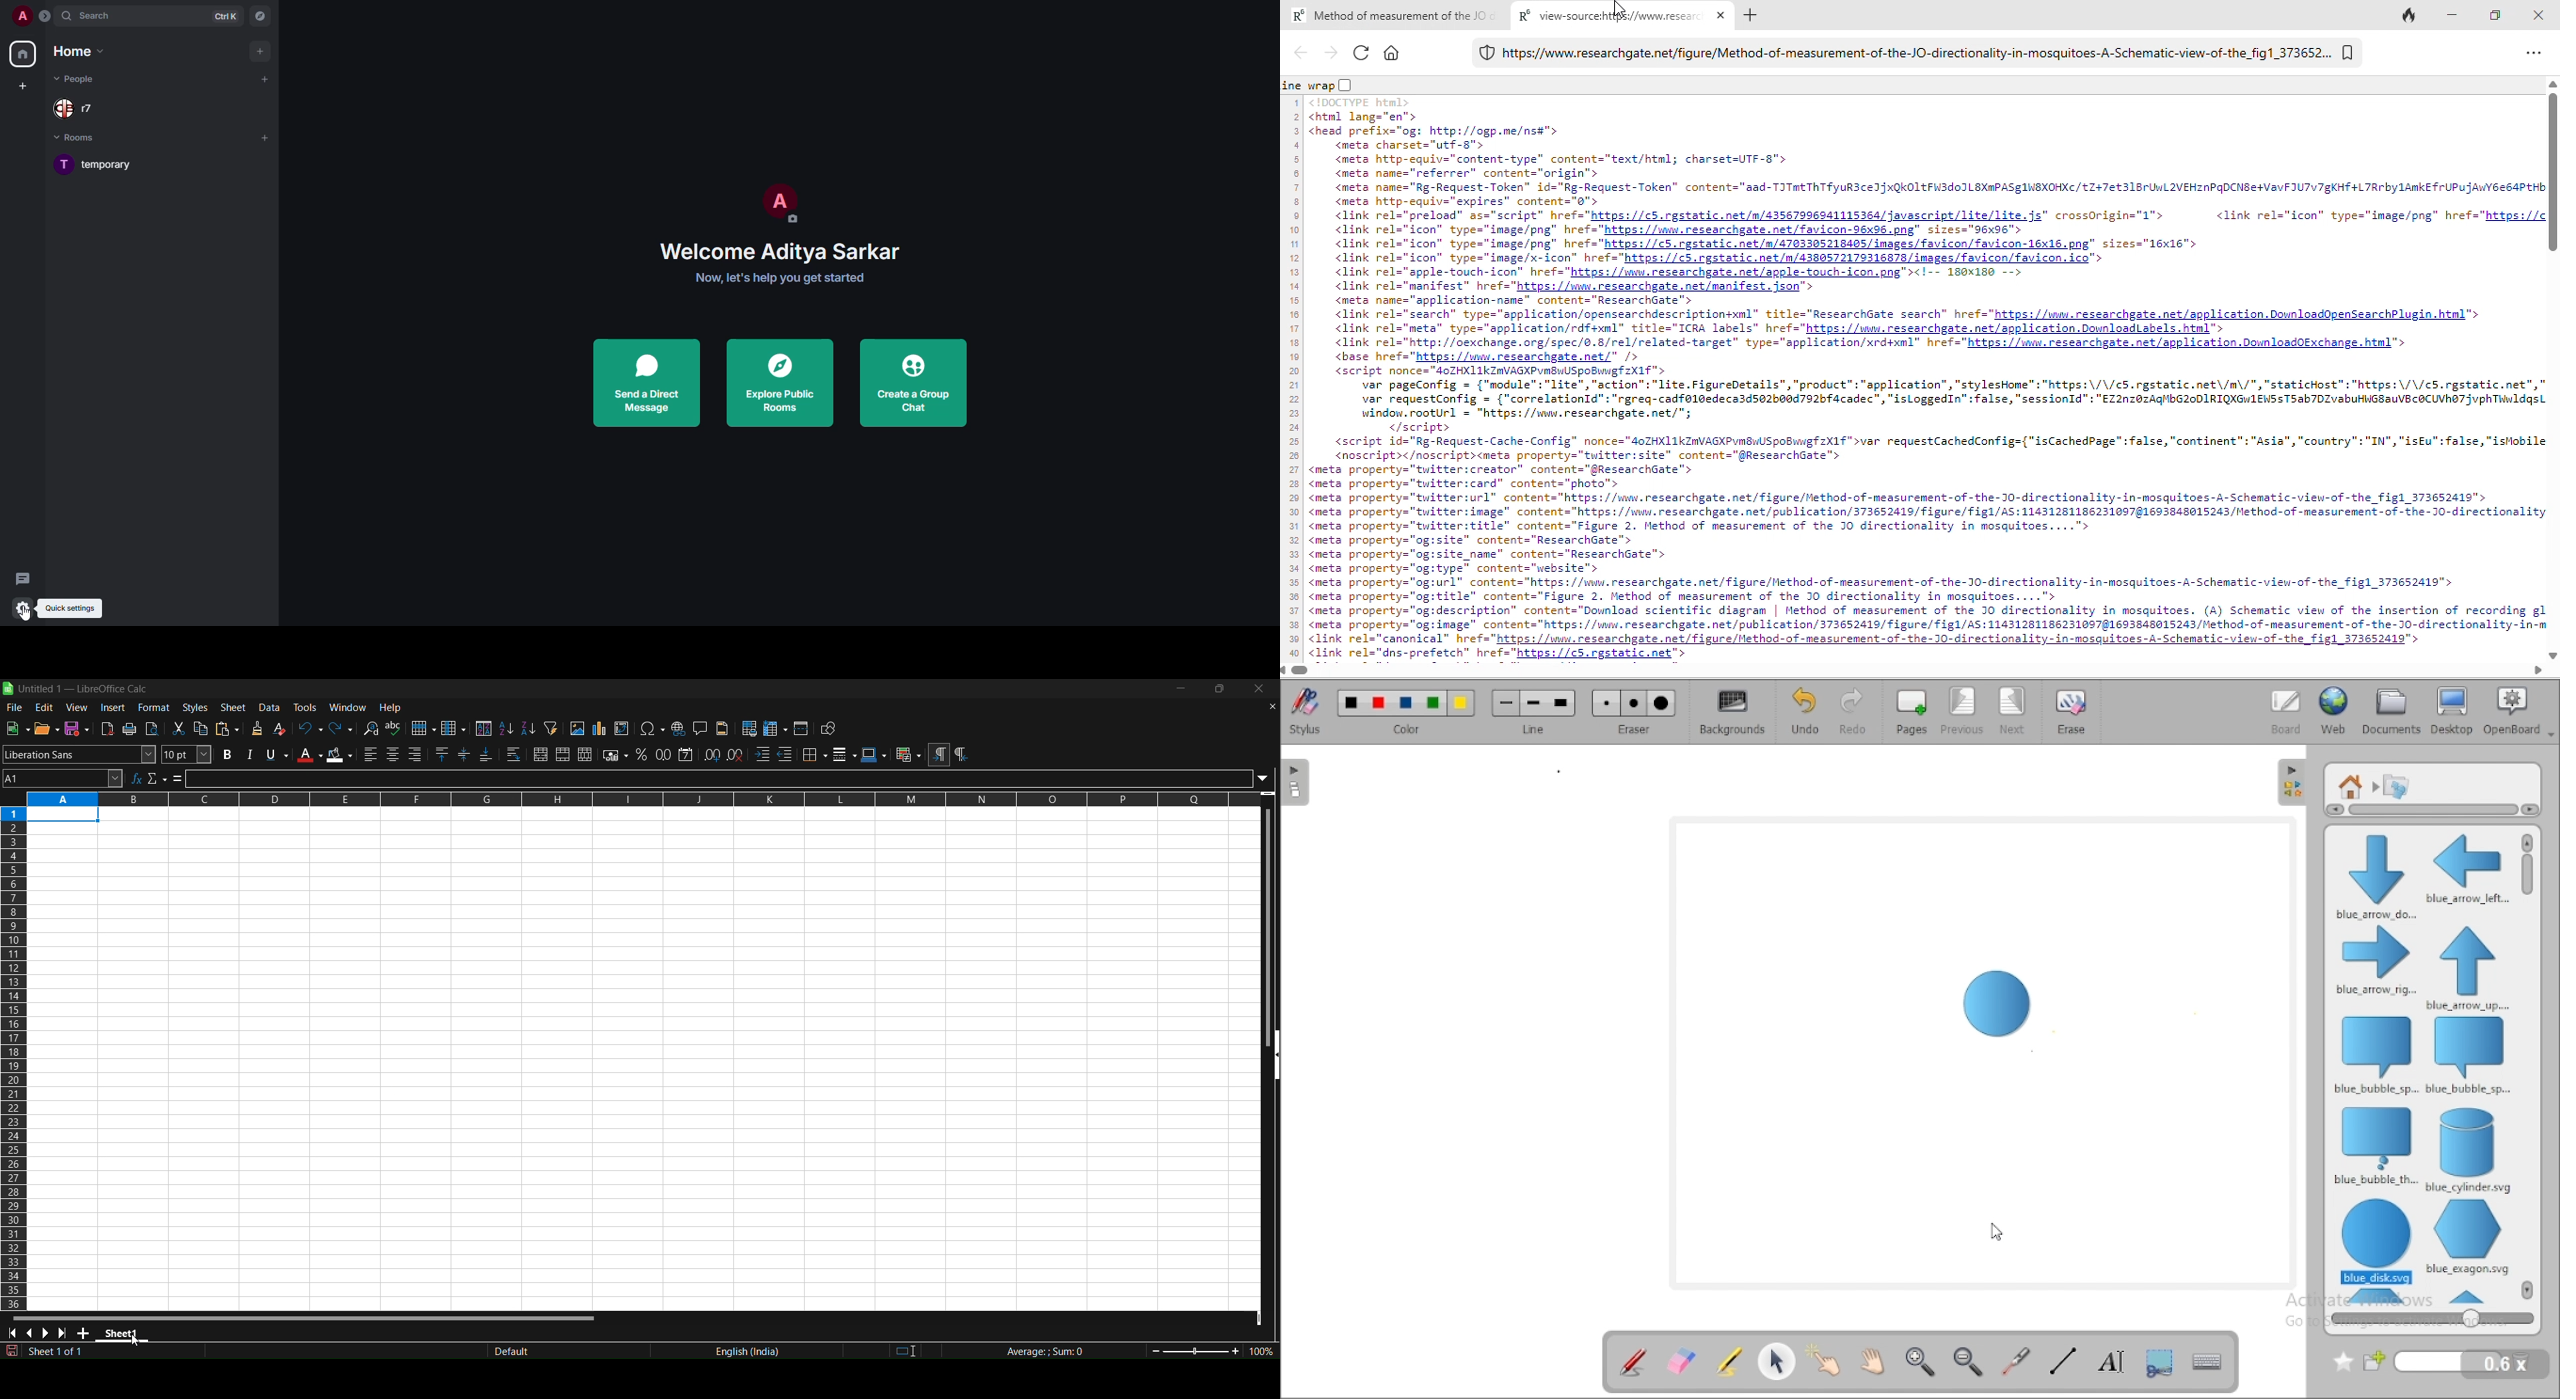  What do you see at coordinates (786, 279) in the screenshot?
I see `get started` at bounding box center [786, 279].